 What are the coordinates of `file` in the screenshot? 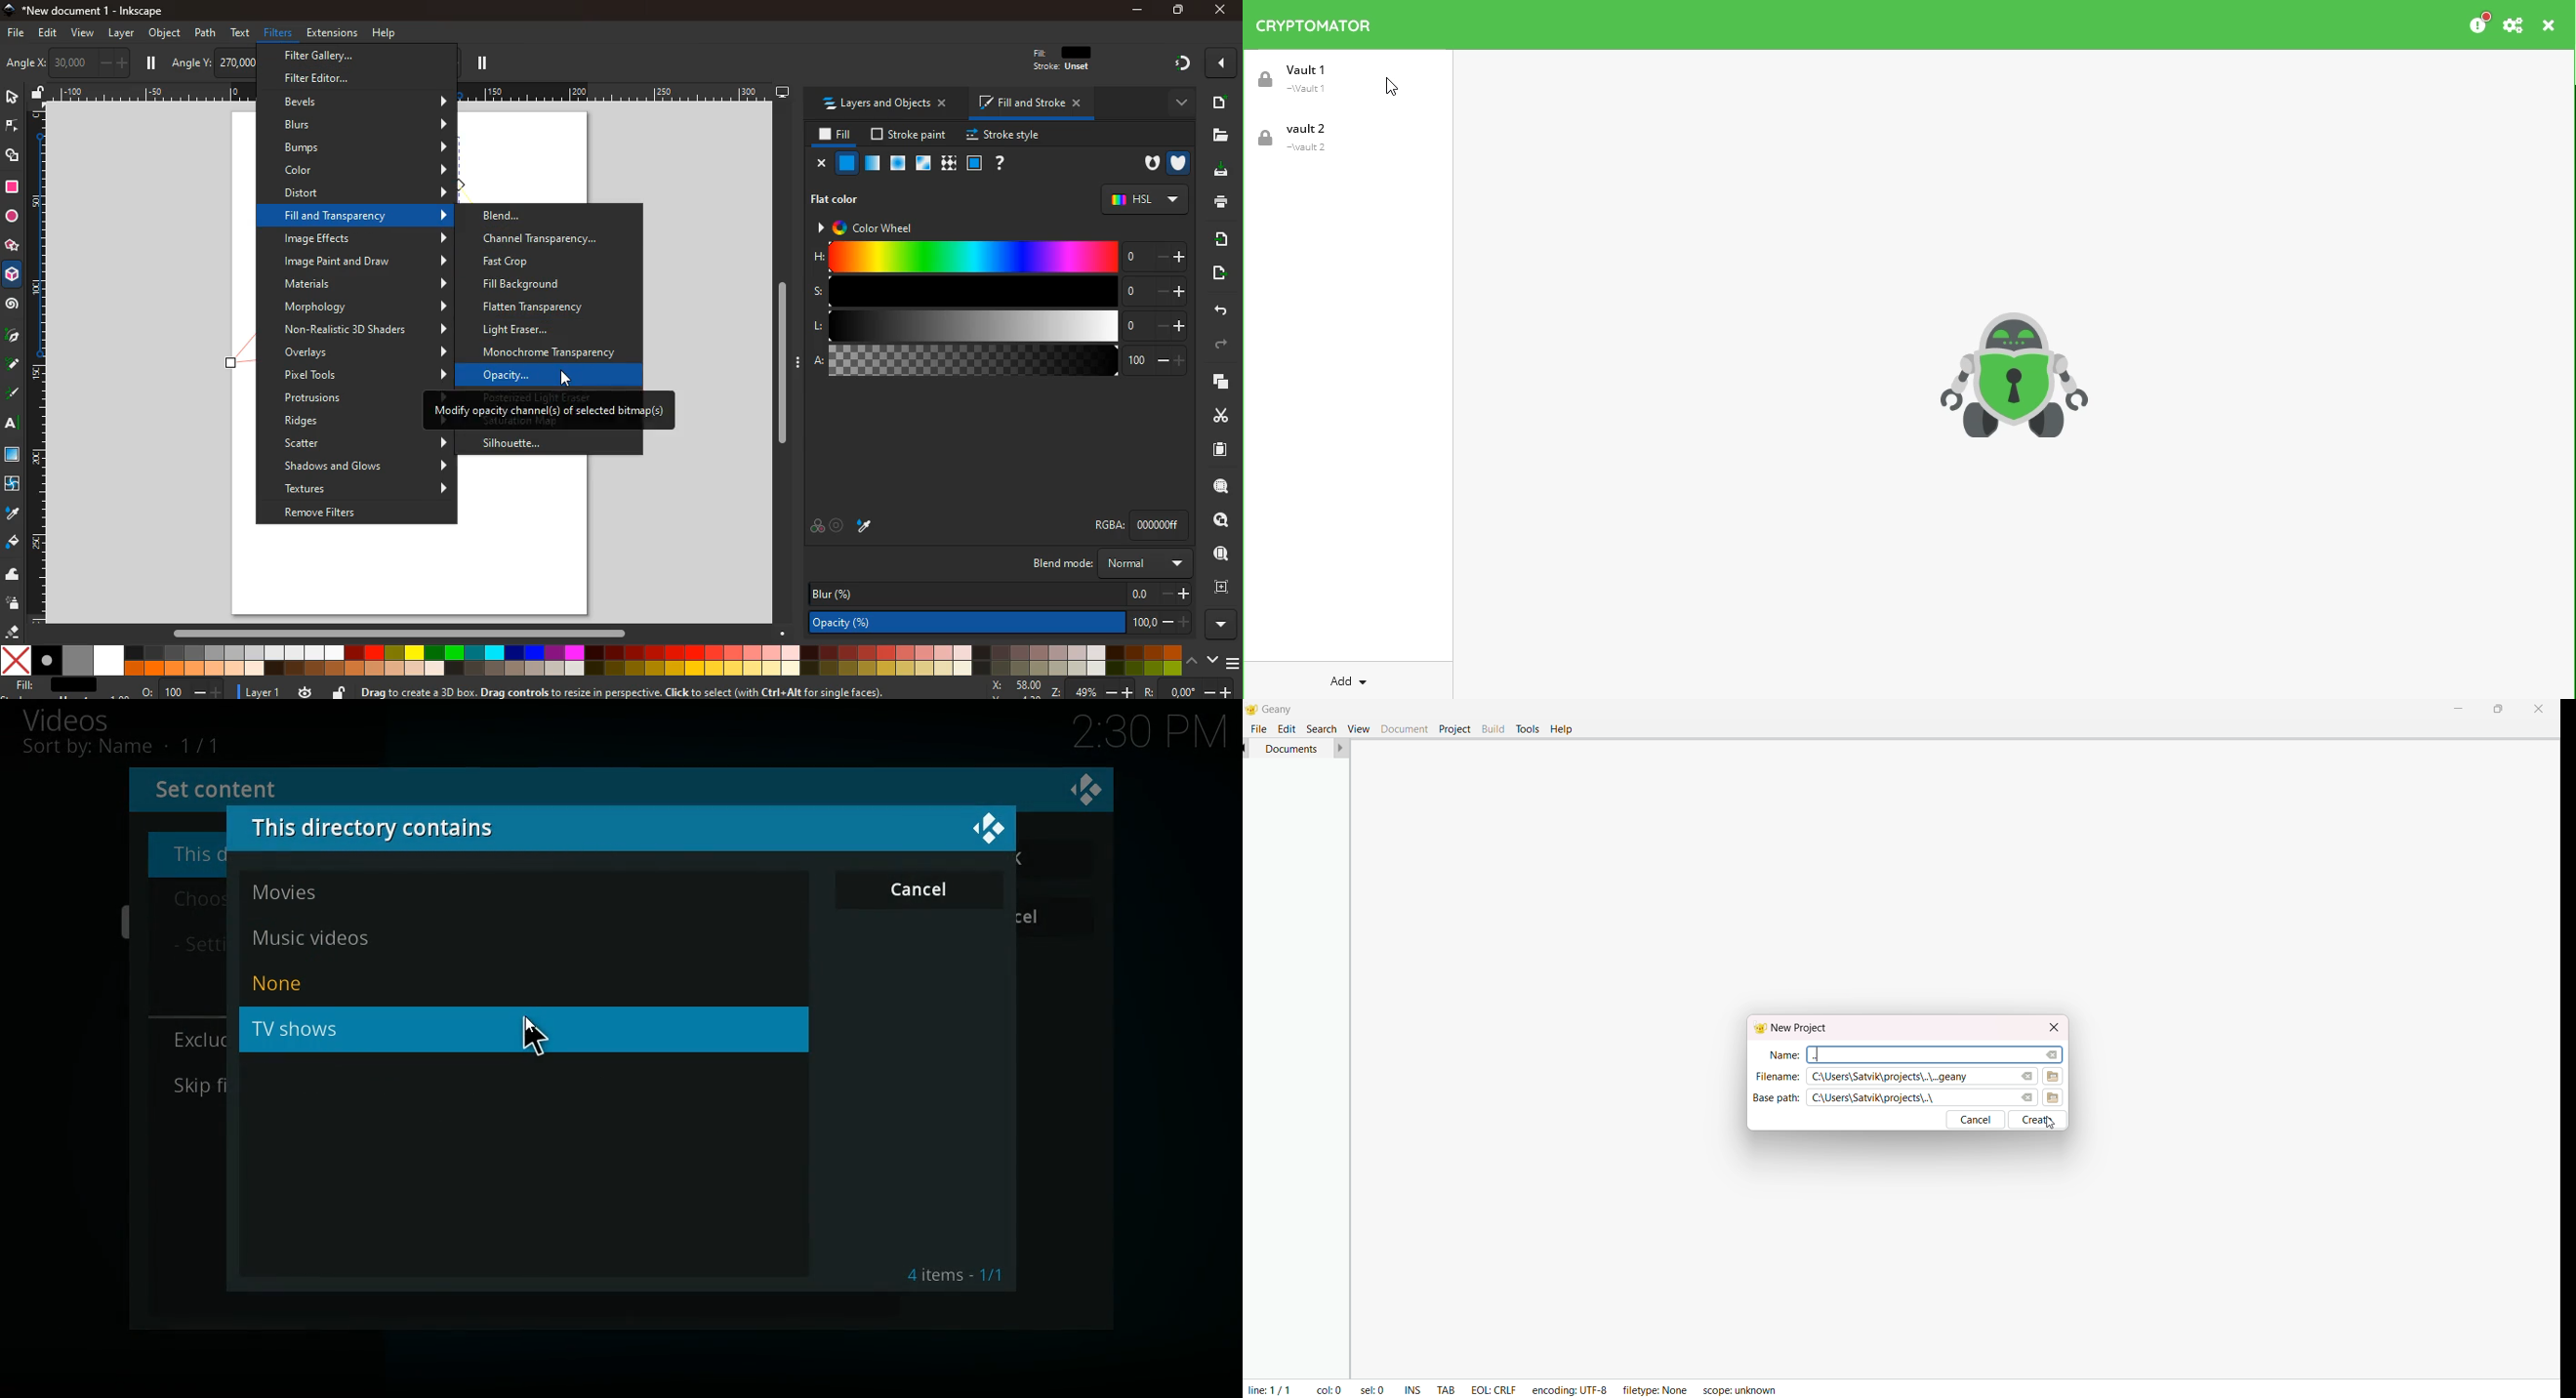 It's located at (15, 32).